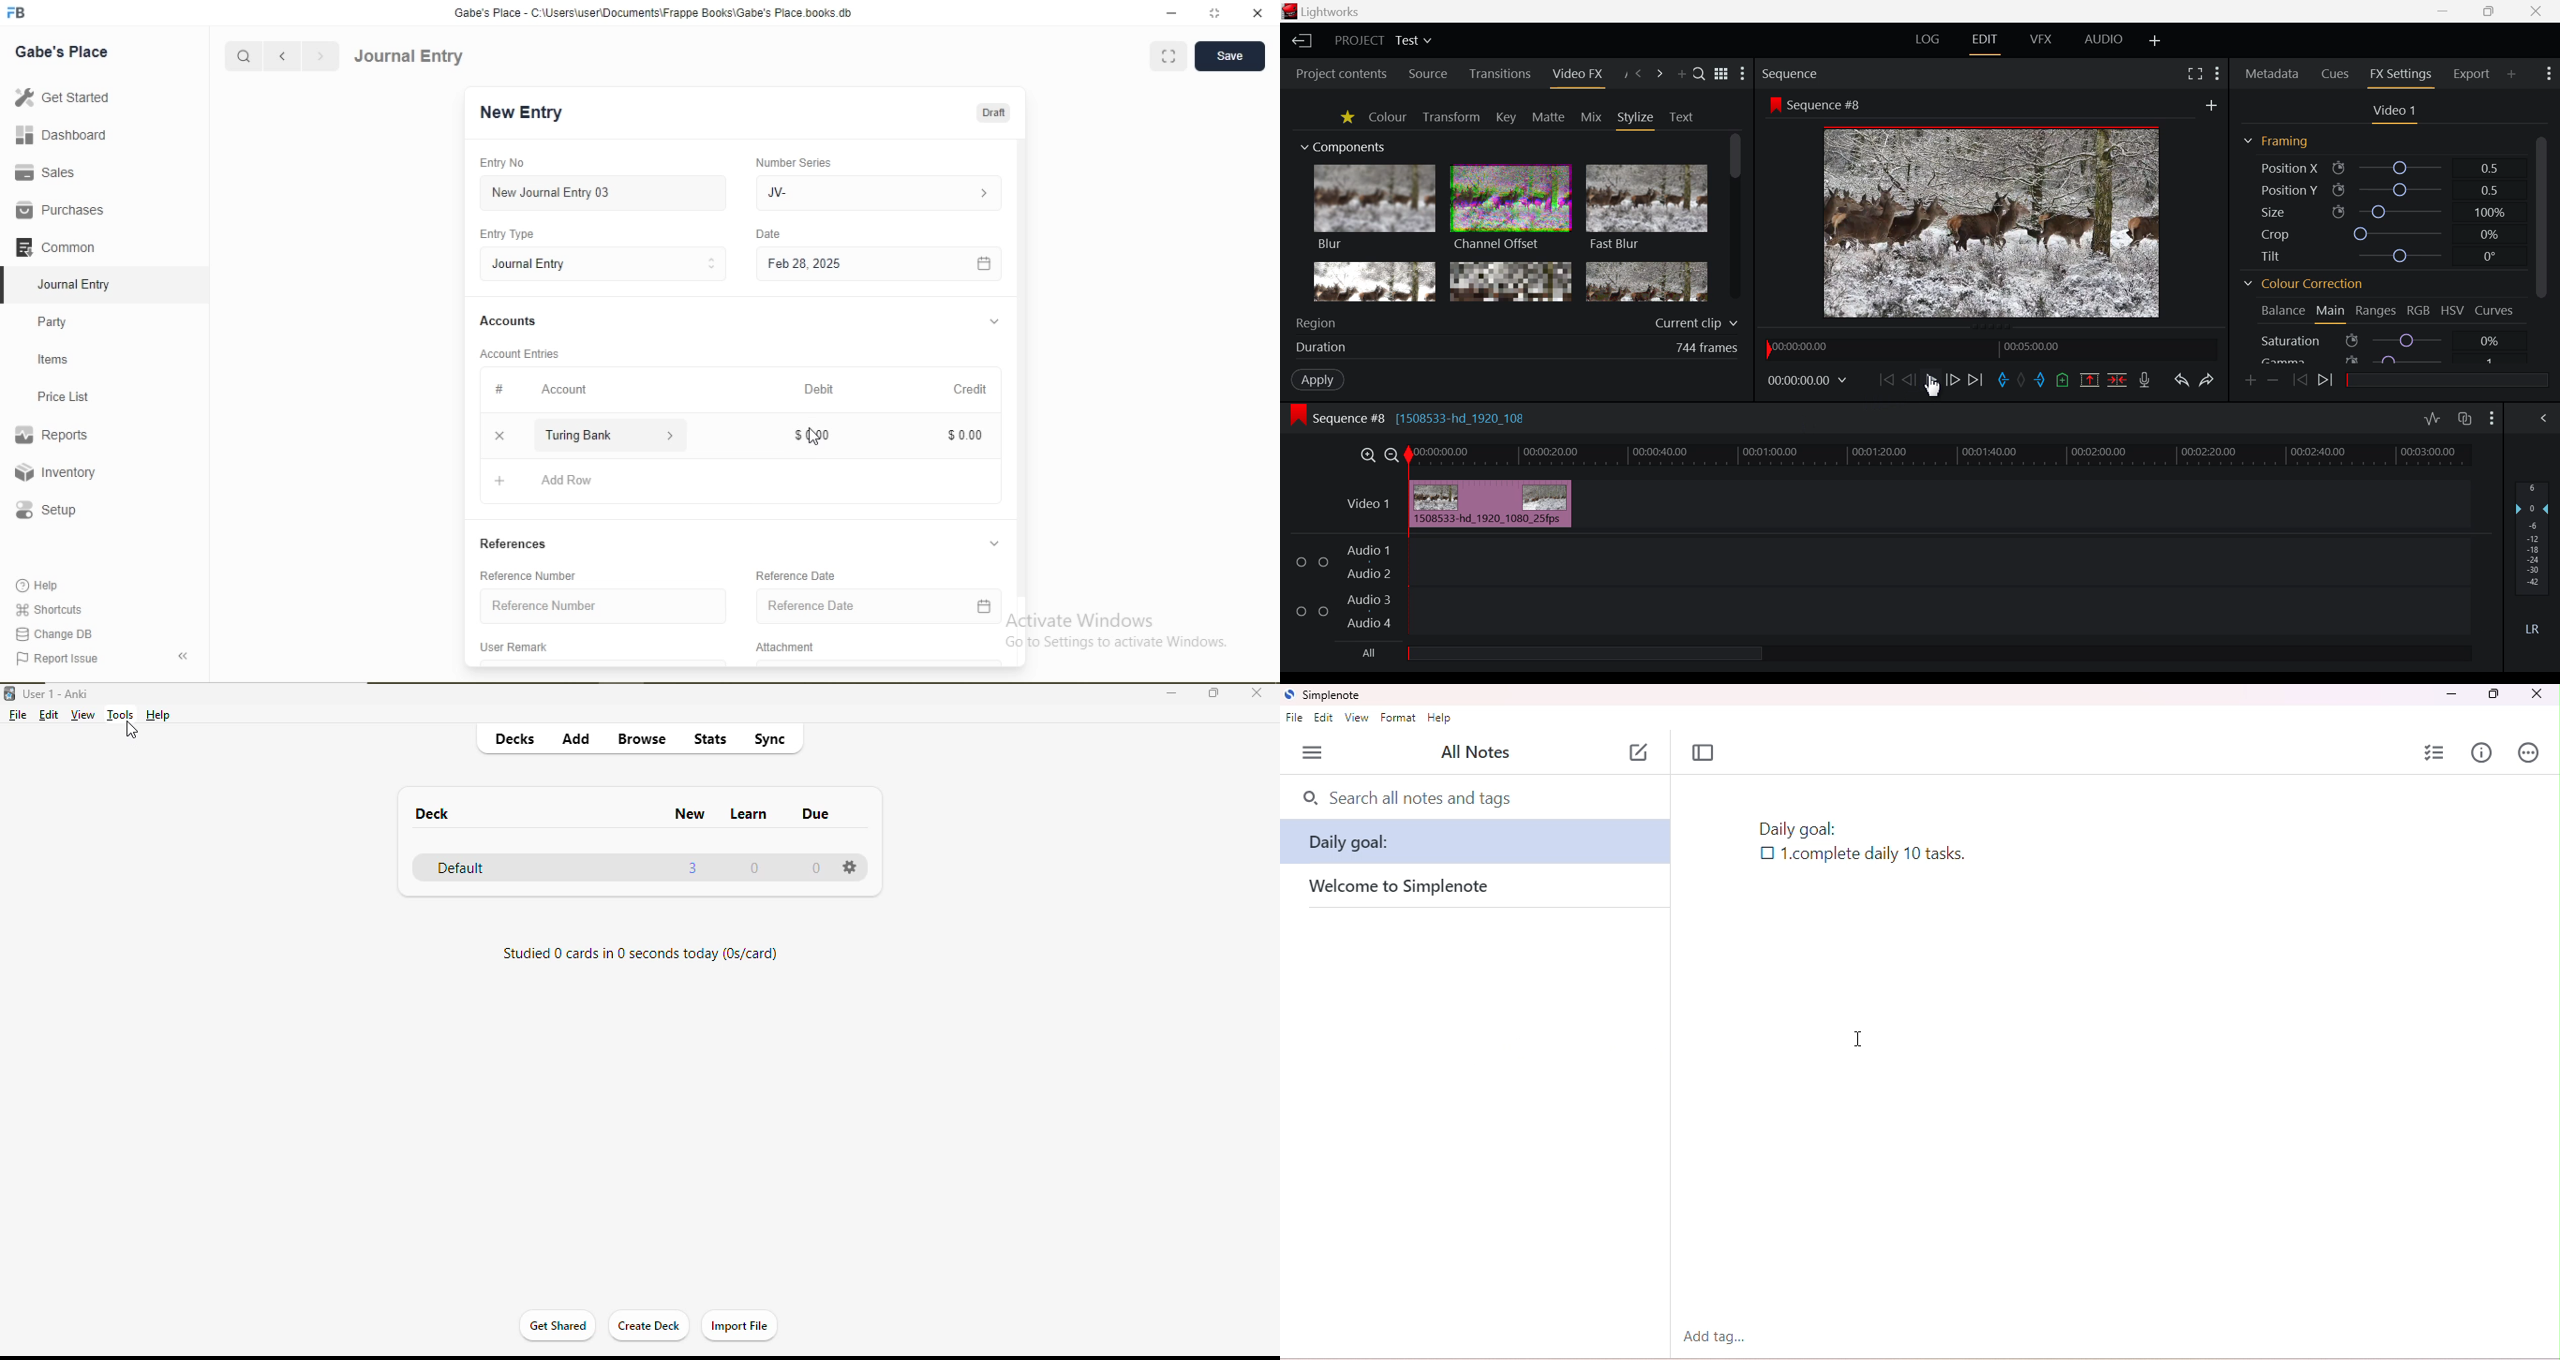  What do you see at coordinates (2536, 693) in the screenshot?
I see `close` at bounding box center [2536, 693].